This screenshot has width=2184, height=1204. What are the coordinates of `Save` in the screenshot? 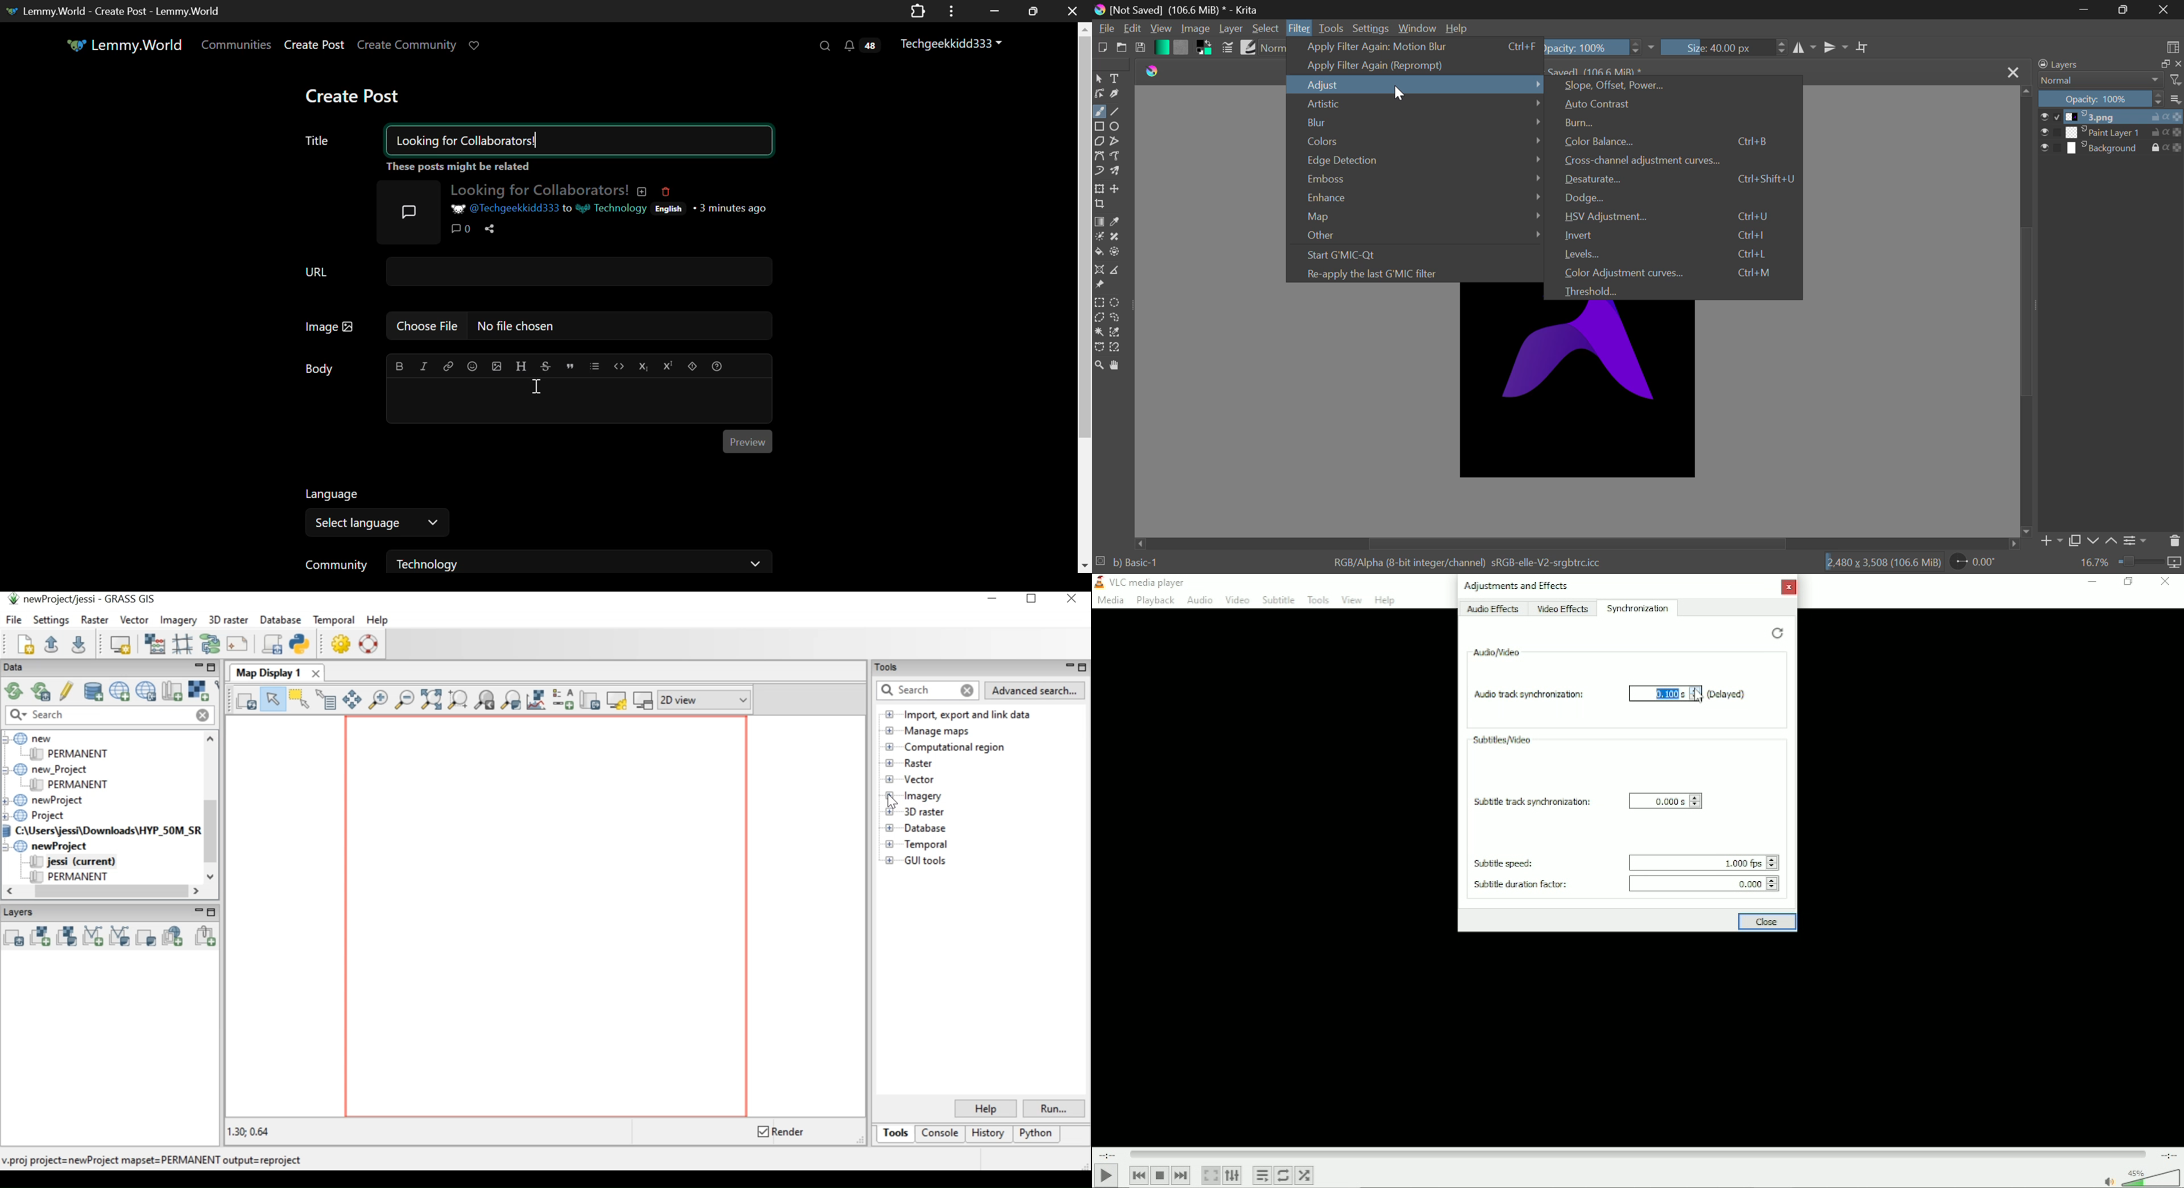 It's located at (1143, 48).